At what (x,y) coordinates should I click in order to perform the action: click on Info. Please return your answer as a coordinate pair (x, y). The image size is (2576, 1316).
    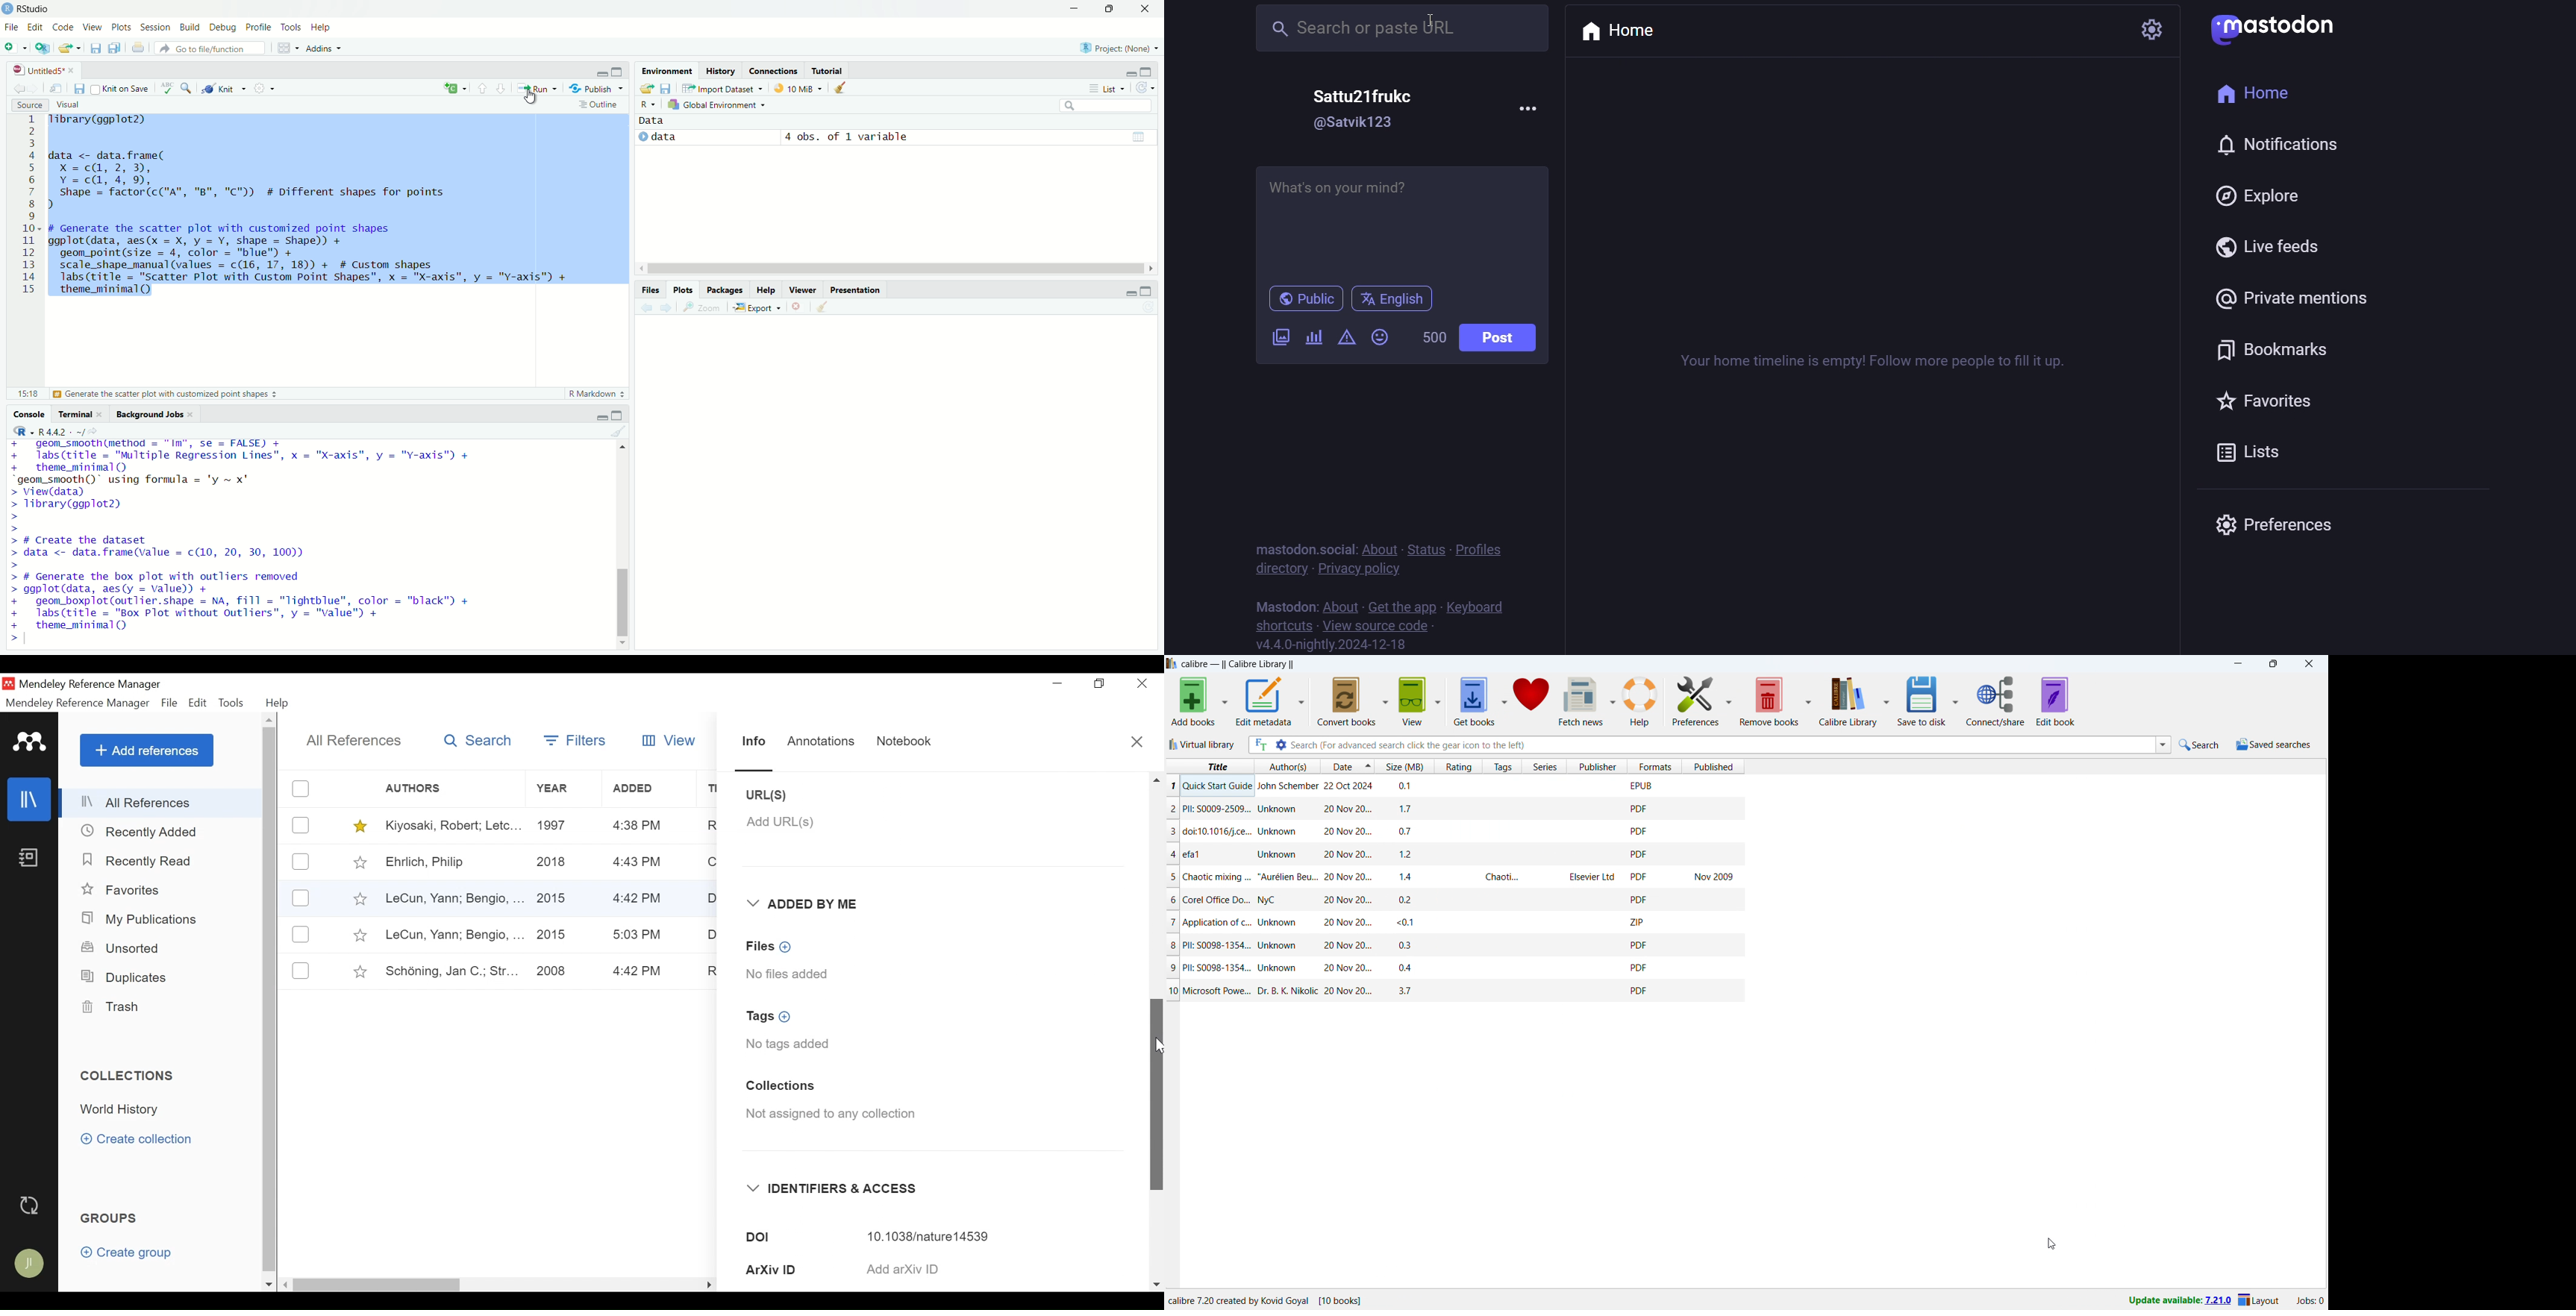
    Looking at the image, I should click on (754, 743).